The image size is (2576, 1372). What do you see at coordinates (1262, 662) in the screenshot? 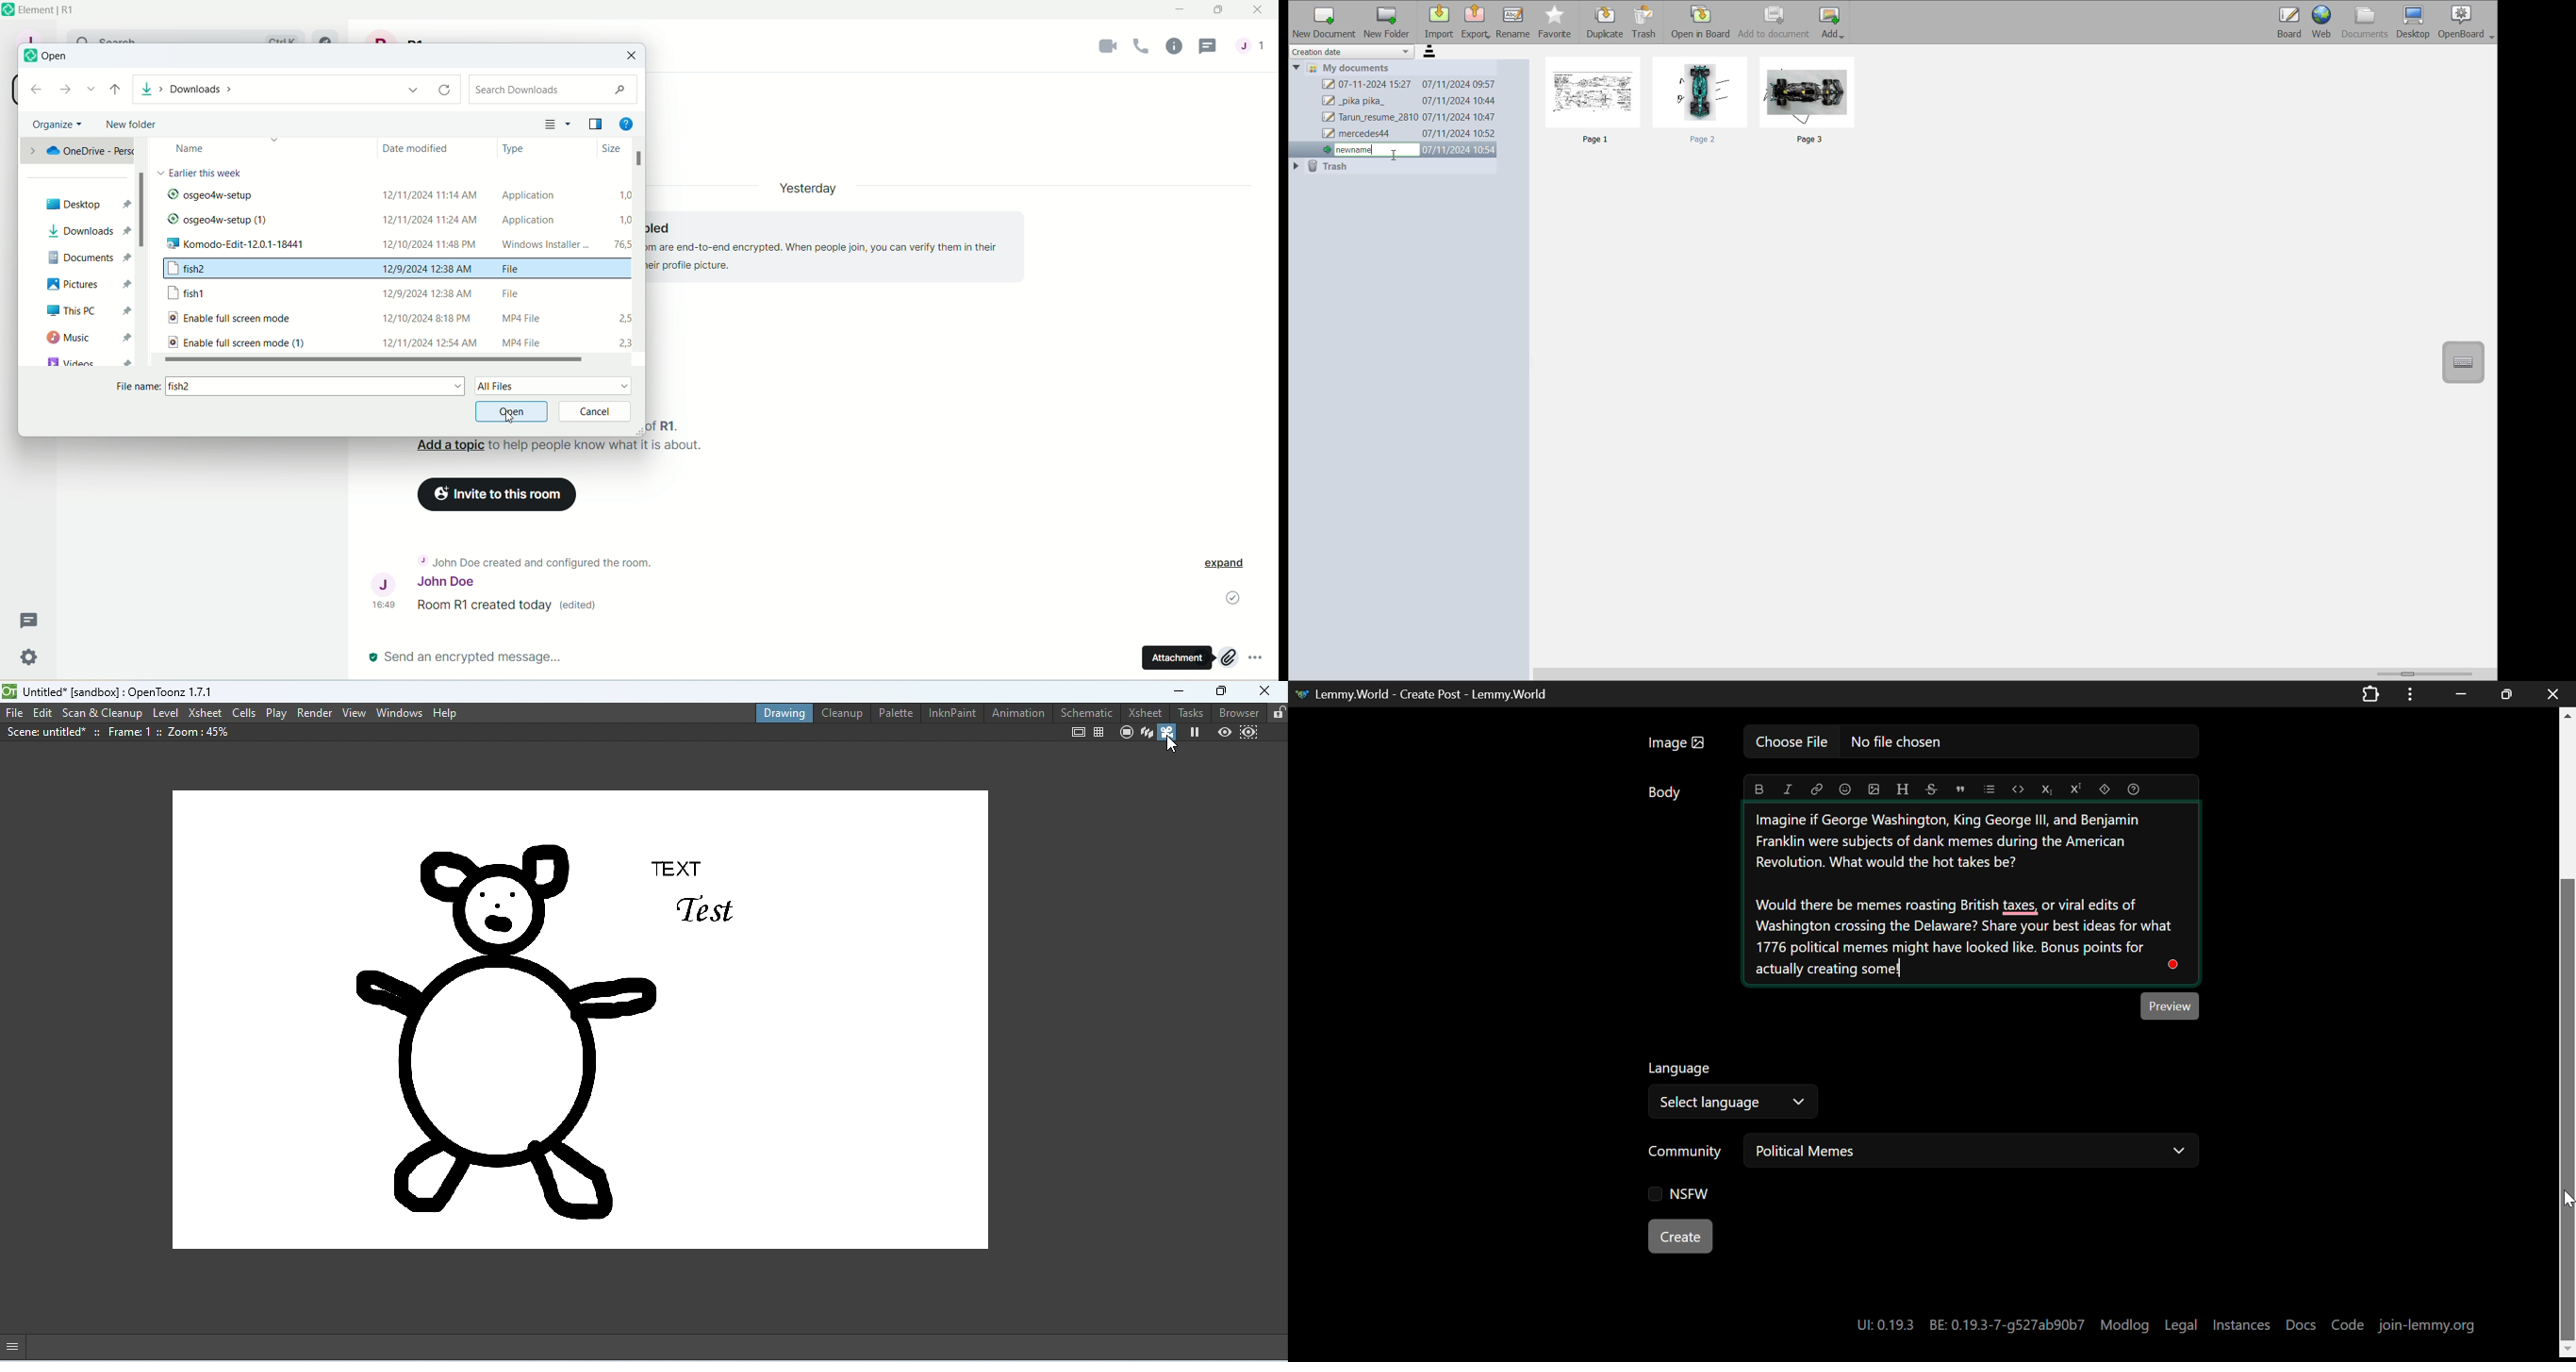
I see `options` at bounding box center [1262, 662].